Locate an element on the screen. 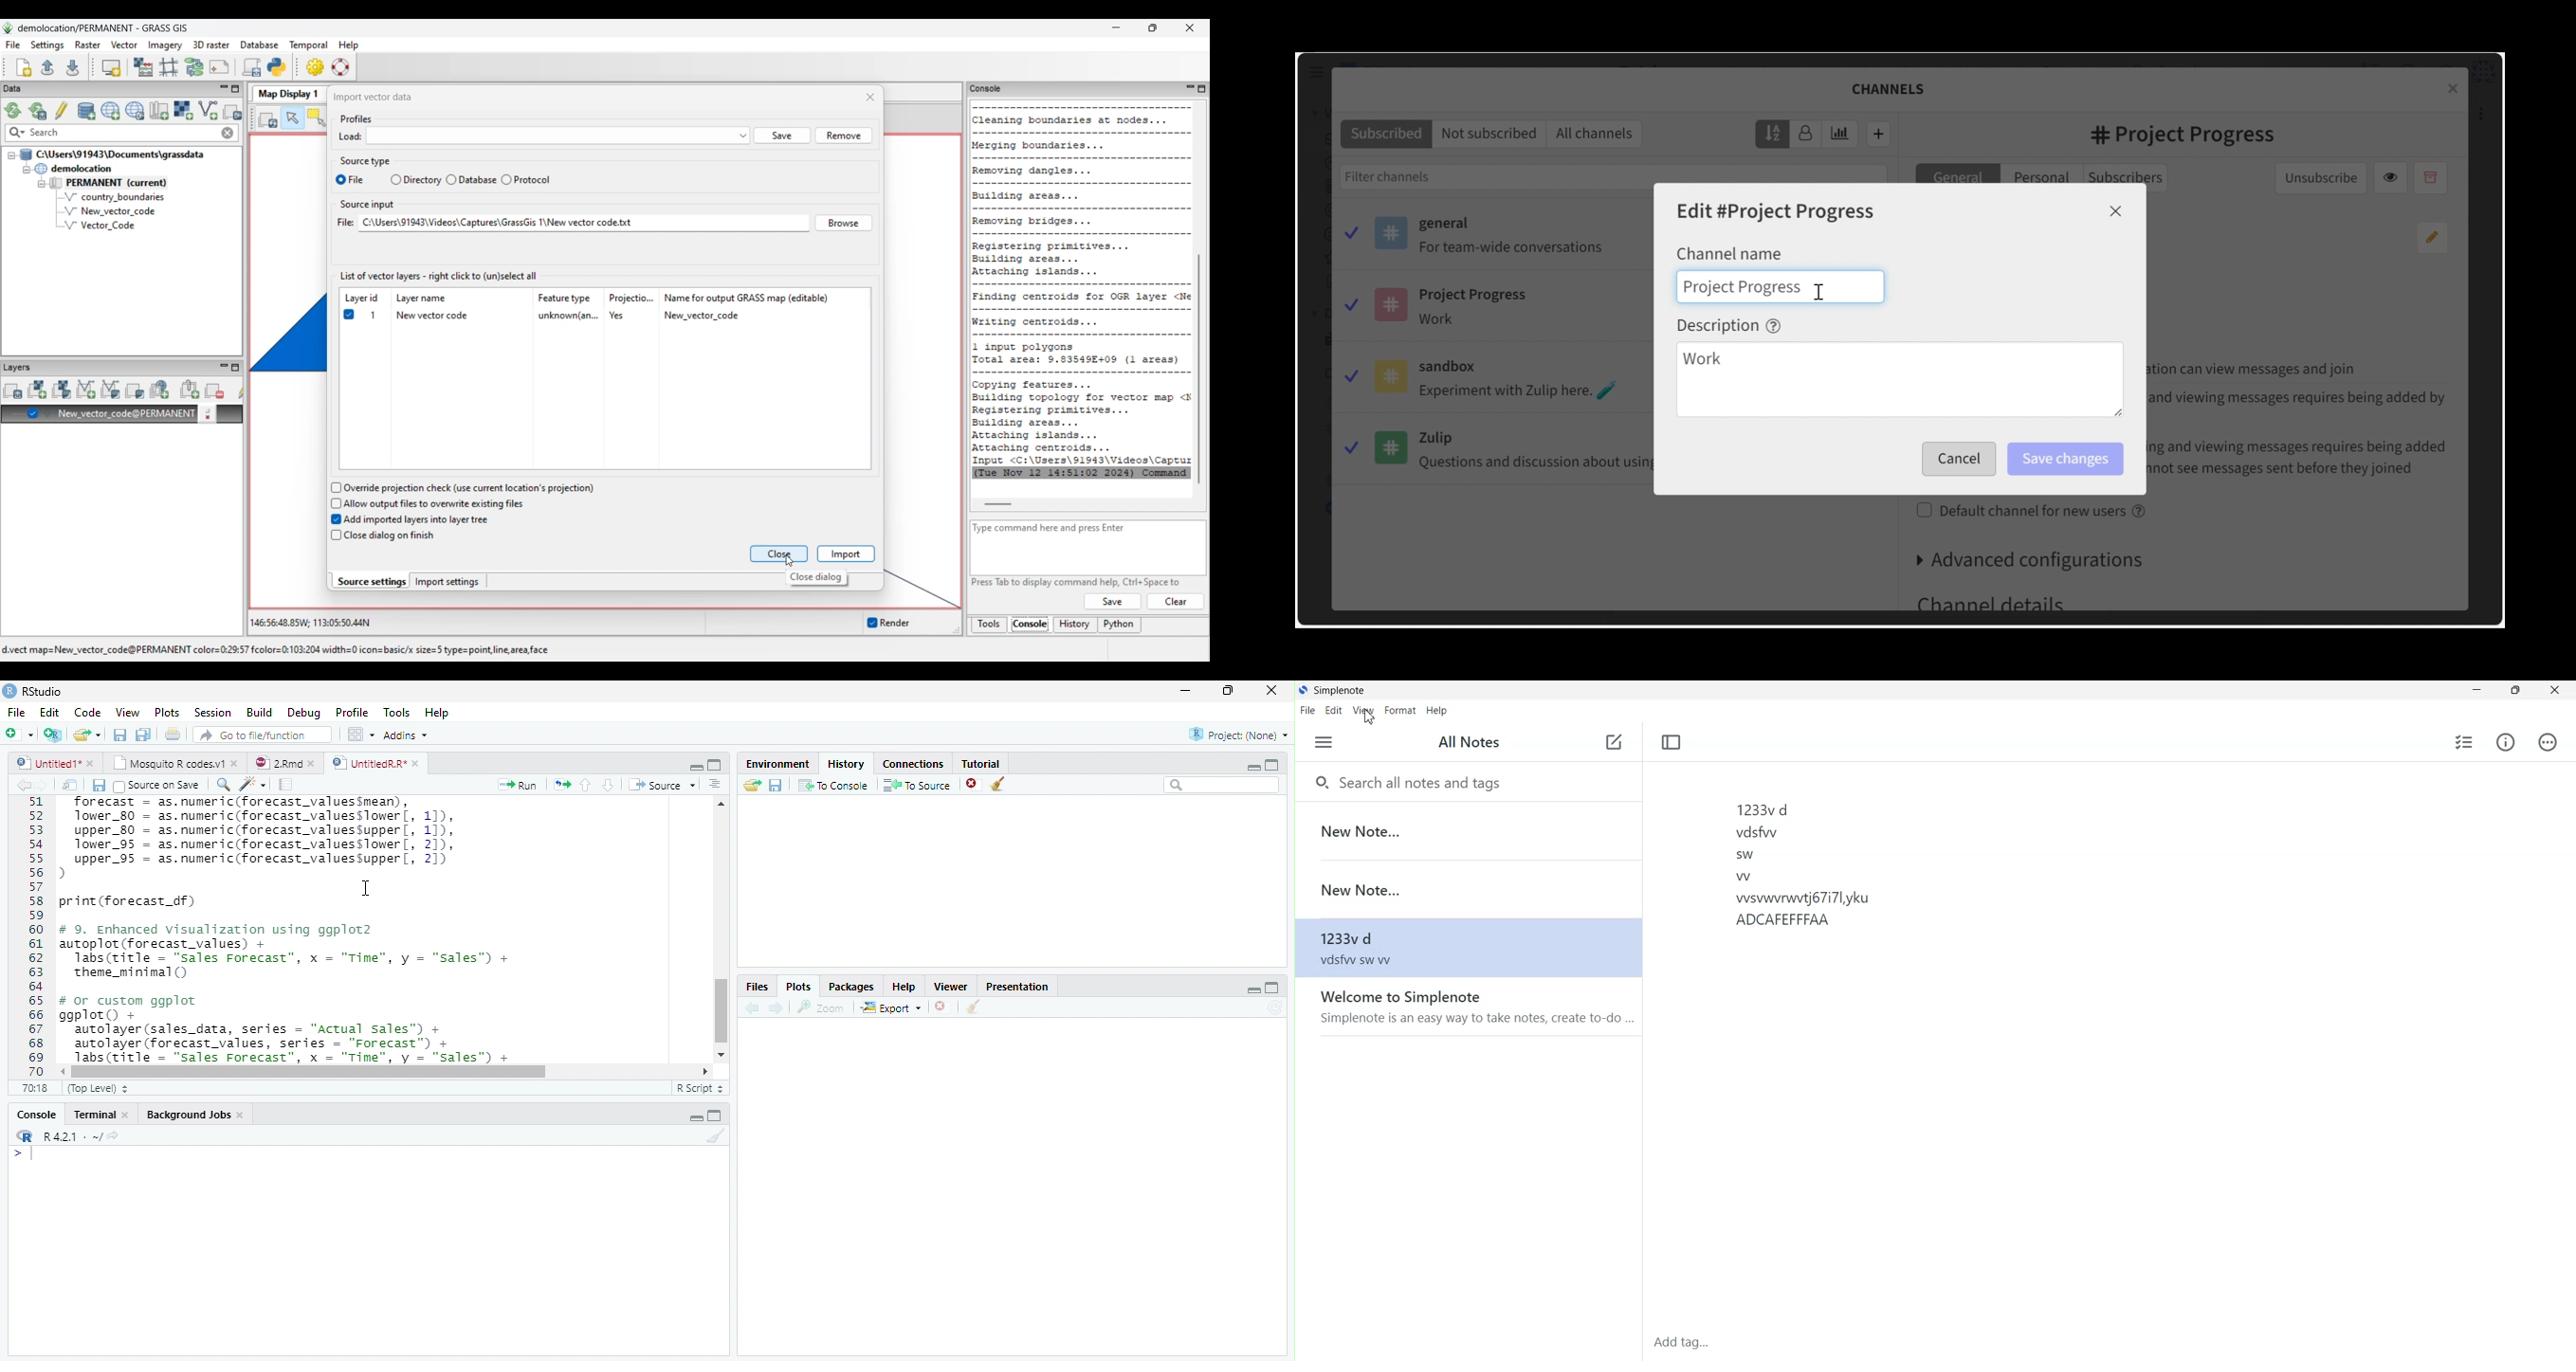  R is located at coordinates (25, 1136).